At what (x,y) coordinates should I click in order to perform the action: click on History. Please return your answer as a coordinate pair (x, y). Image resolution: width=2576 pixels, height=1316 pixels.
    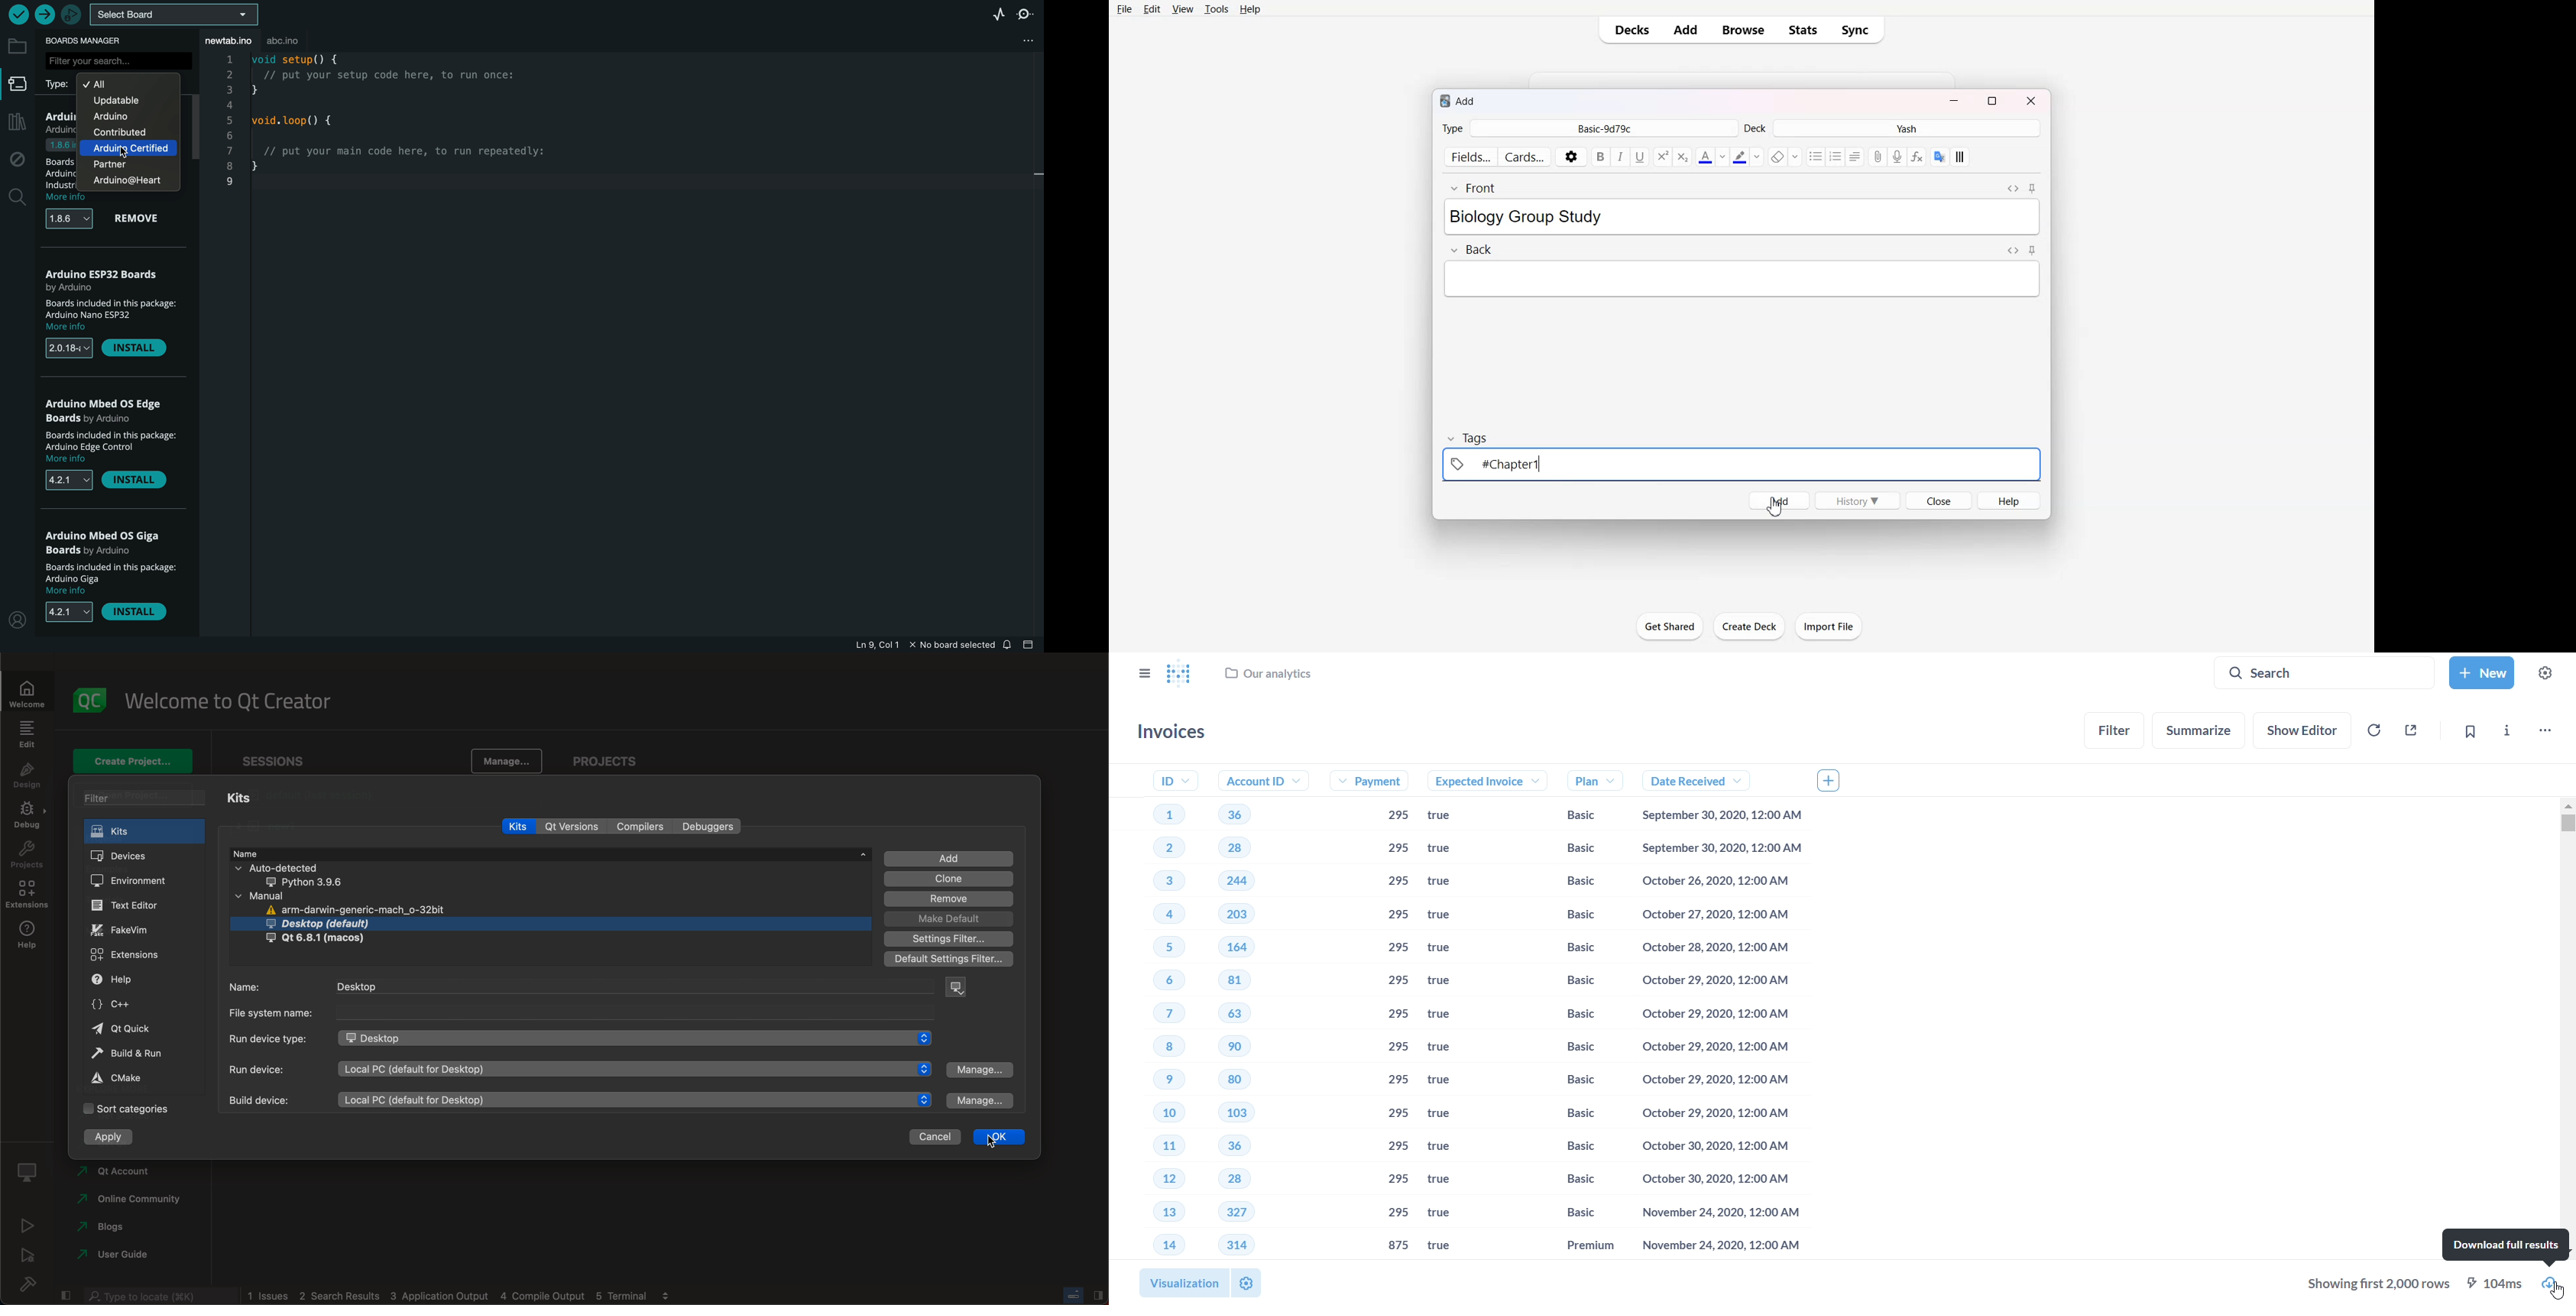
    Looking at the image, I should click on (1858, 500).